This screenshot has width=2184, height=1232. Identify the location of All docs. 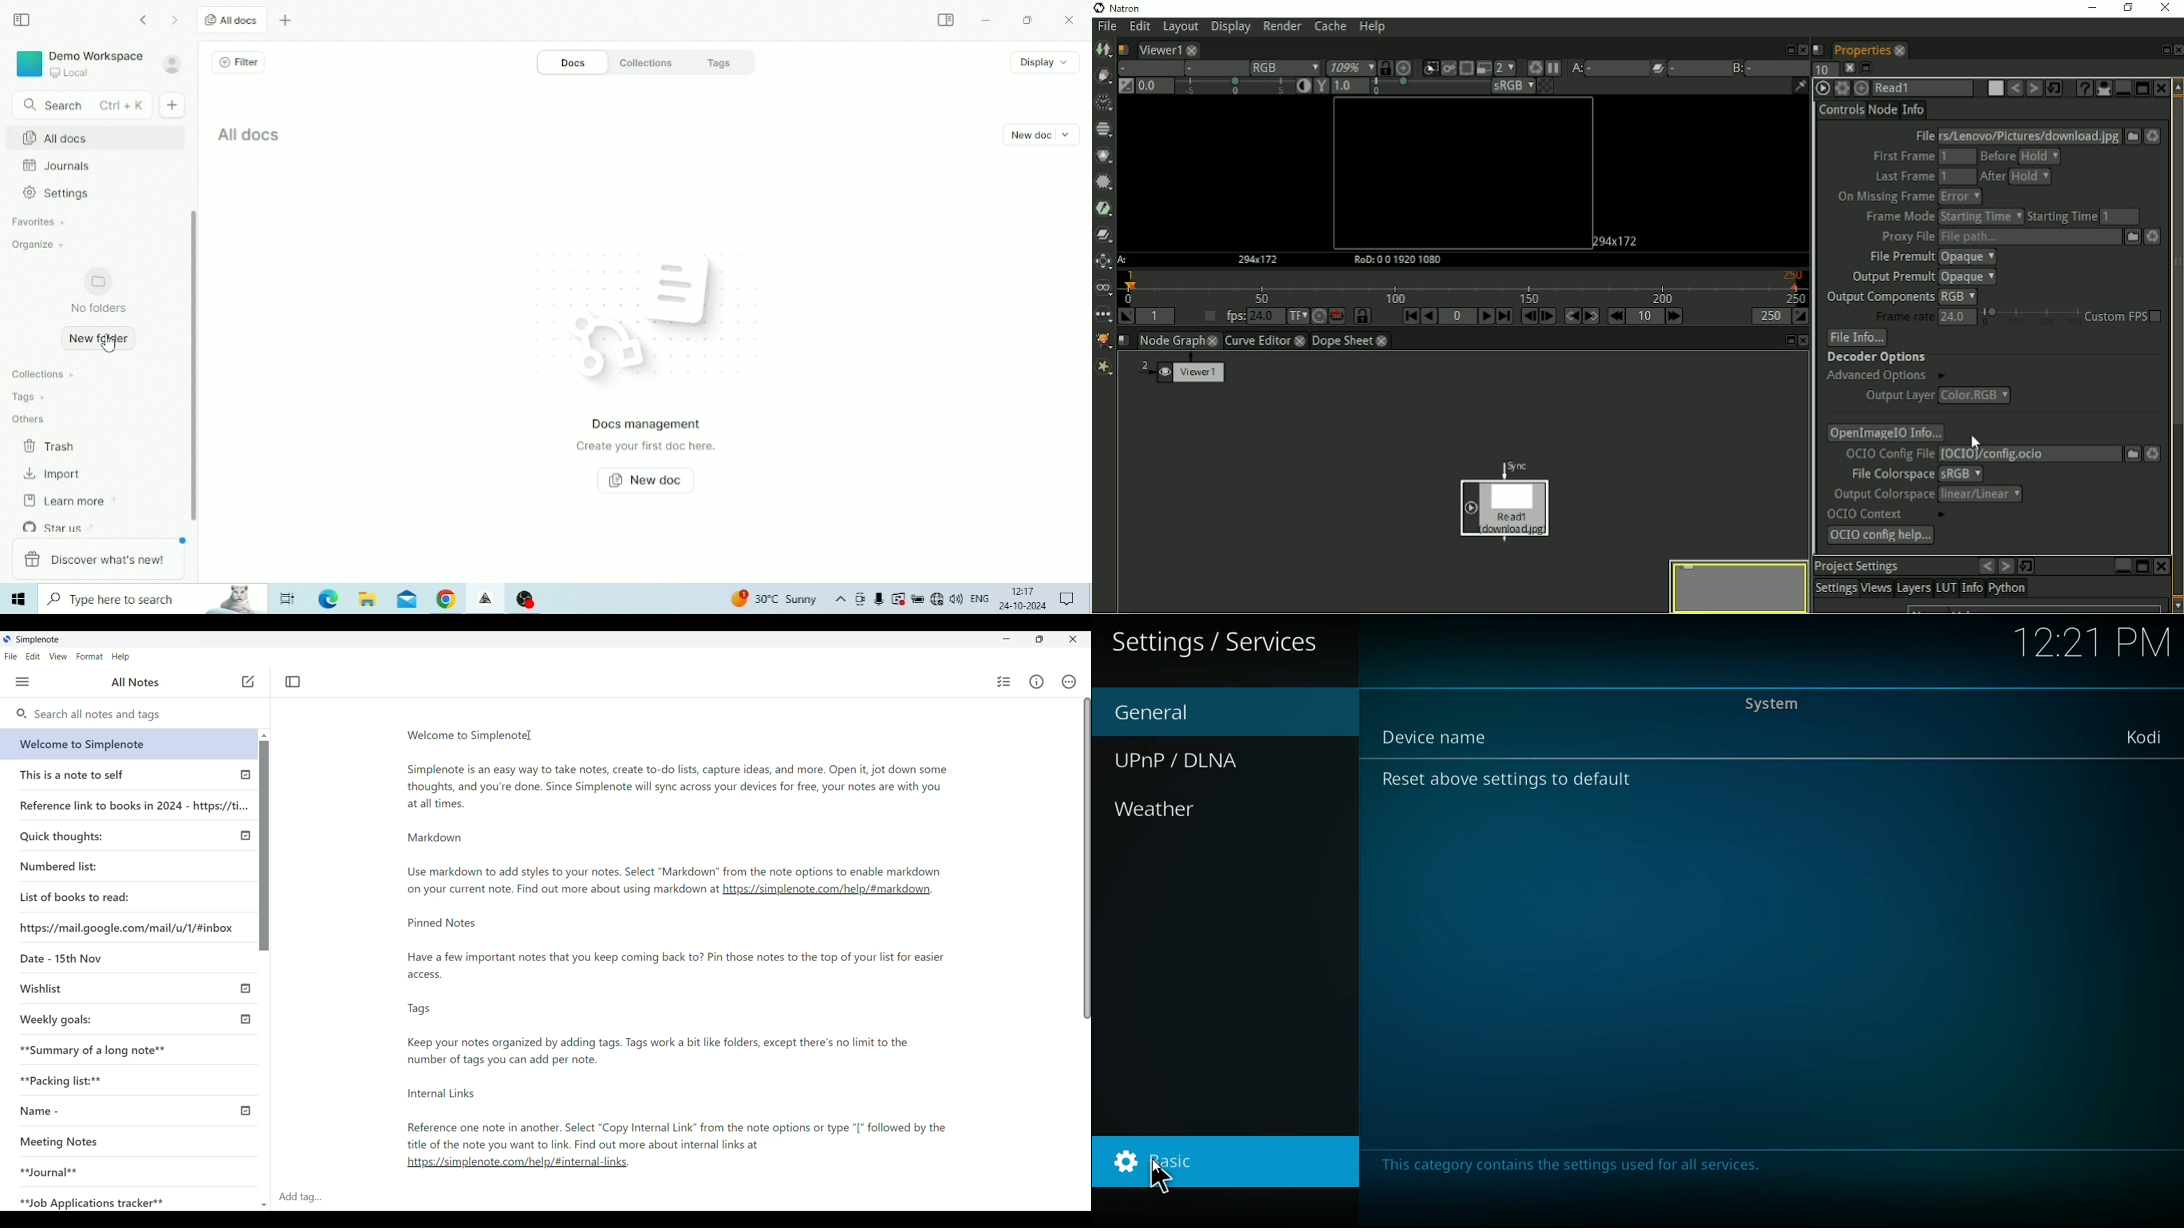
(94, 137).